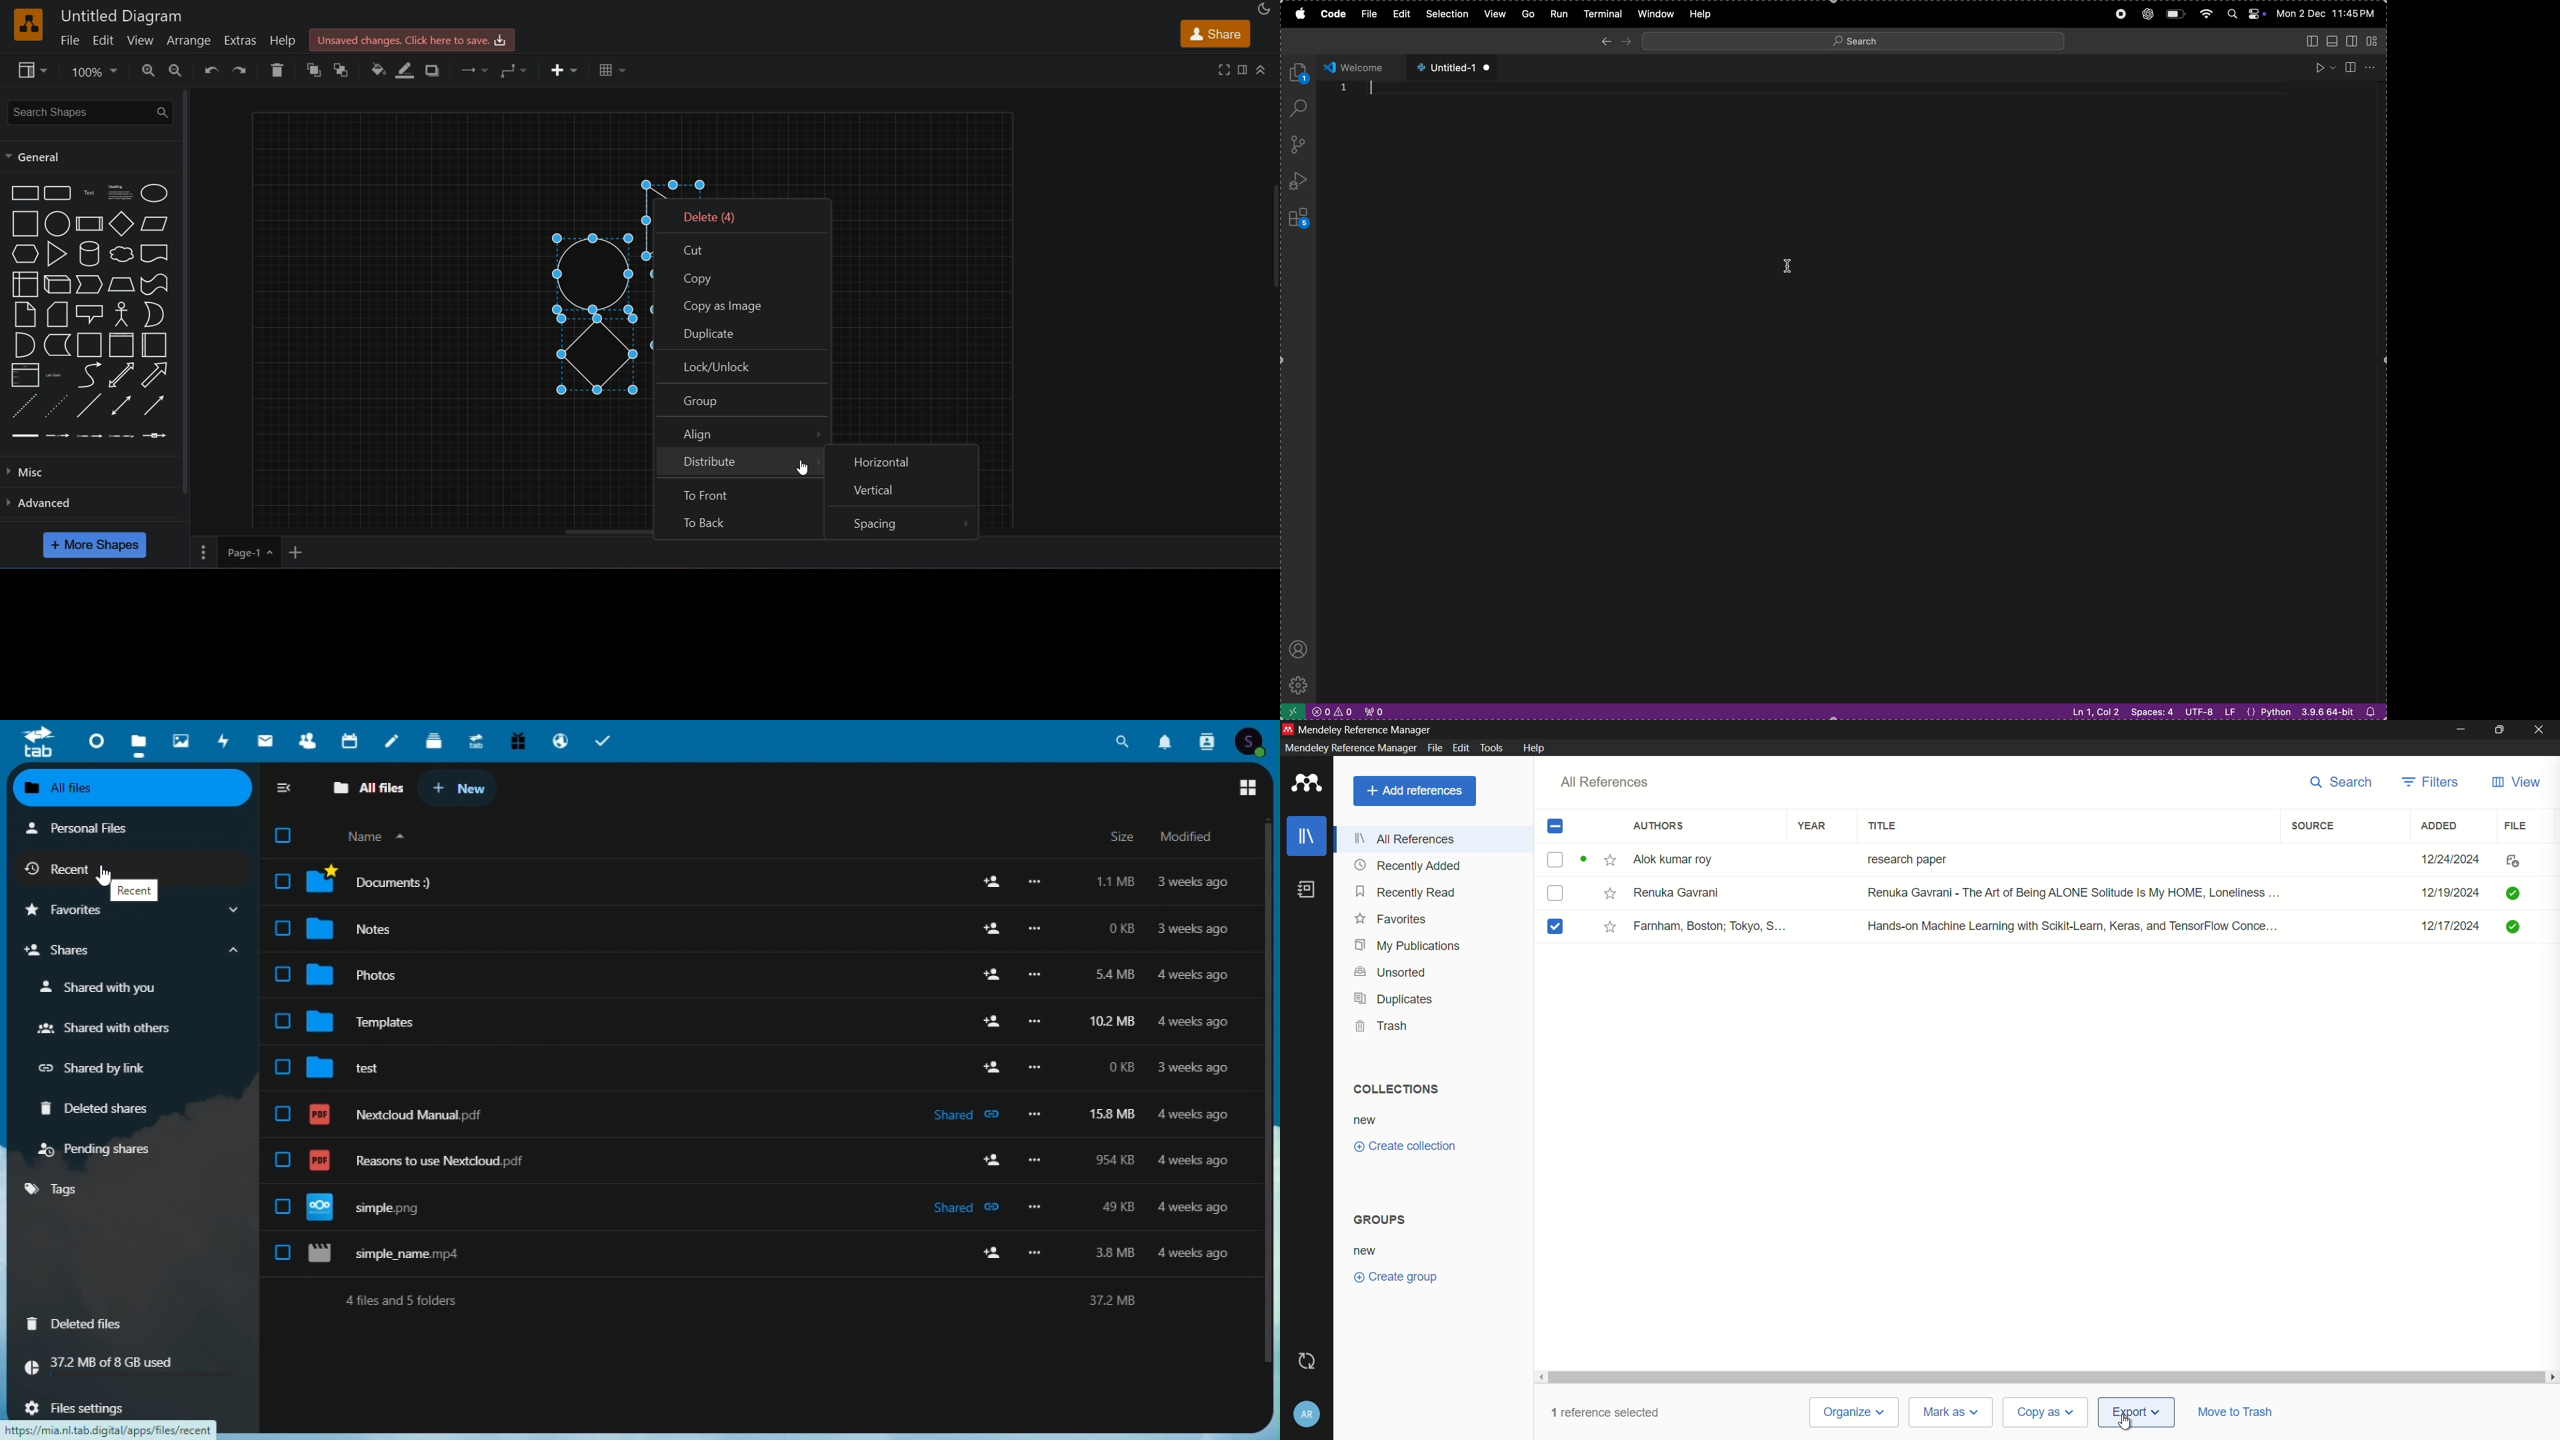  What do you see at coordinates (150, 70) in the screenshot?
I see `zoom in` at bounding box center [150, 70].